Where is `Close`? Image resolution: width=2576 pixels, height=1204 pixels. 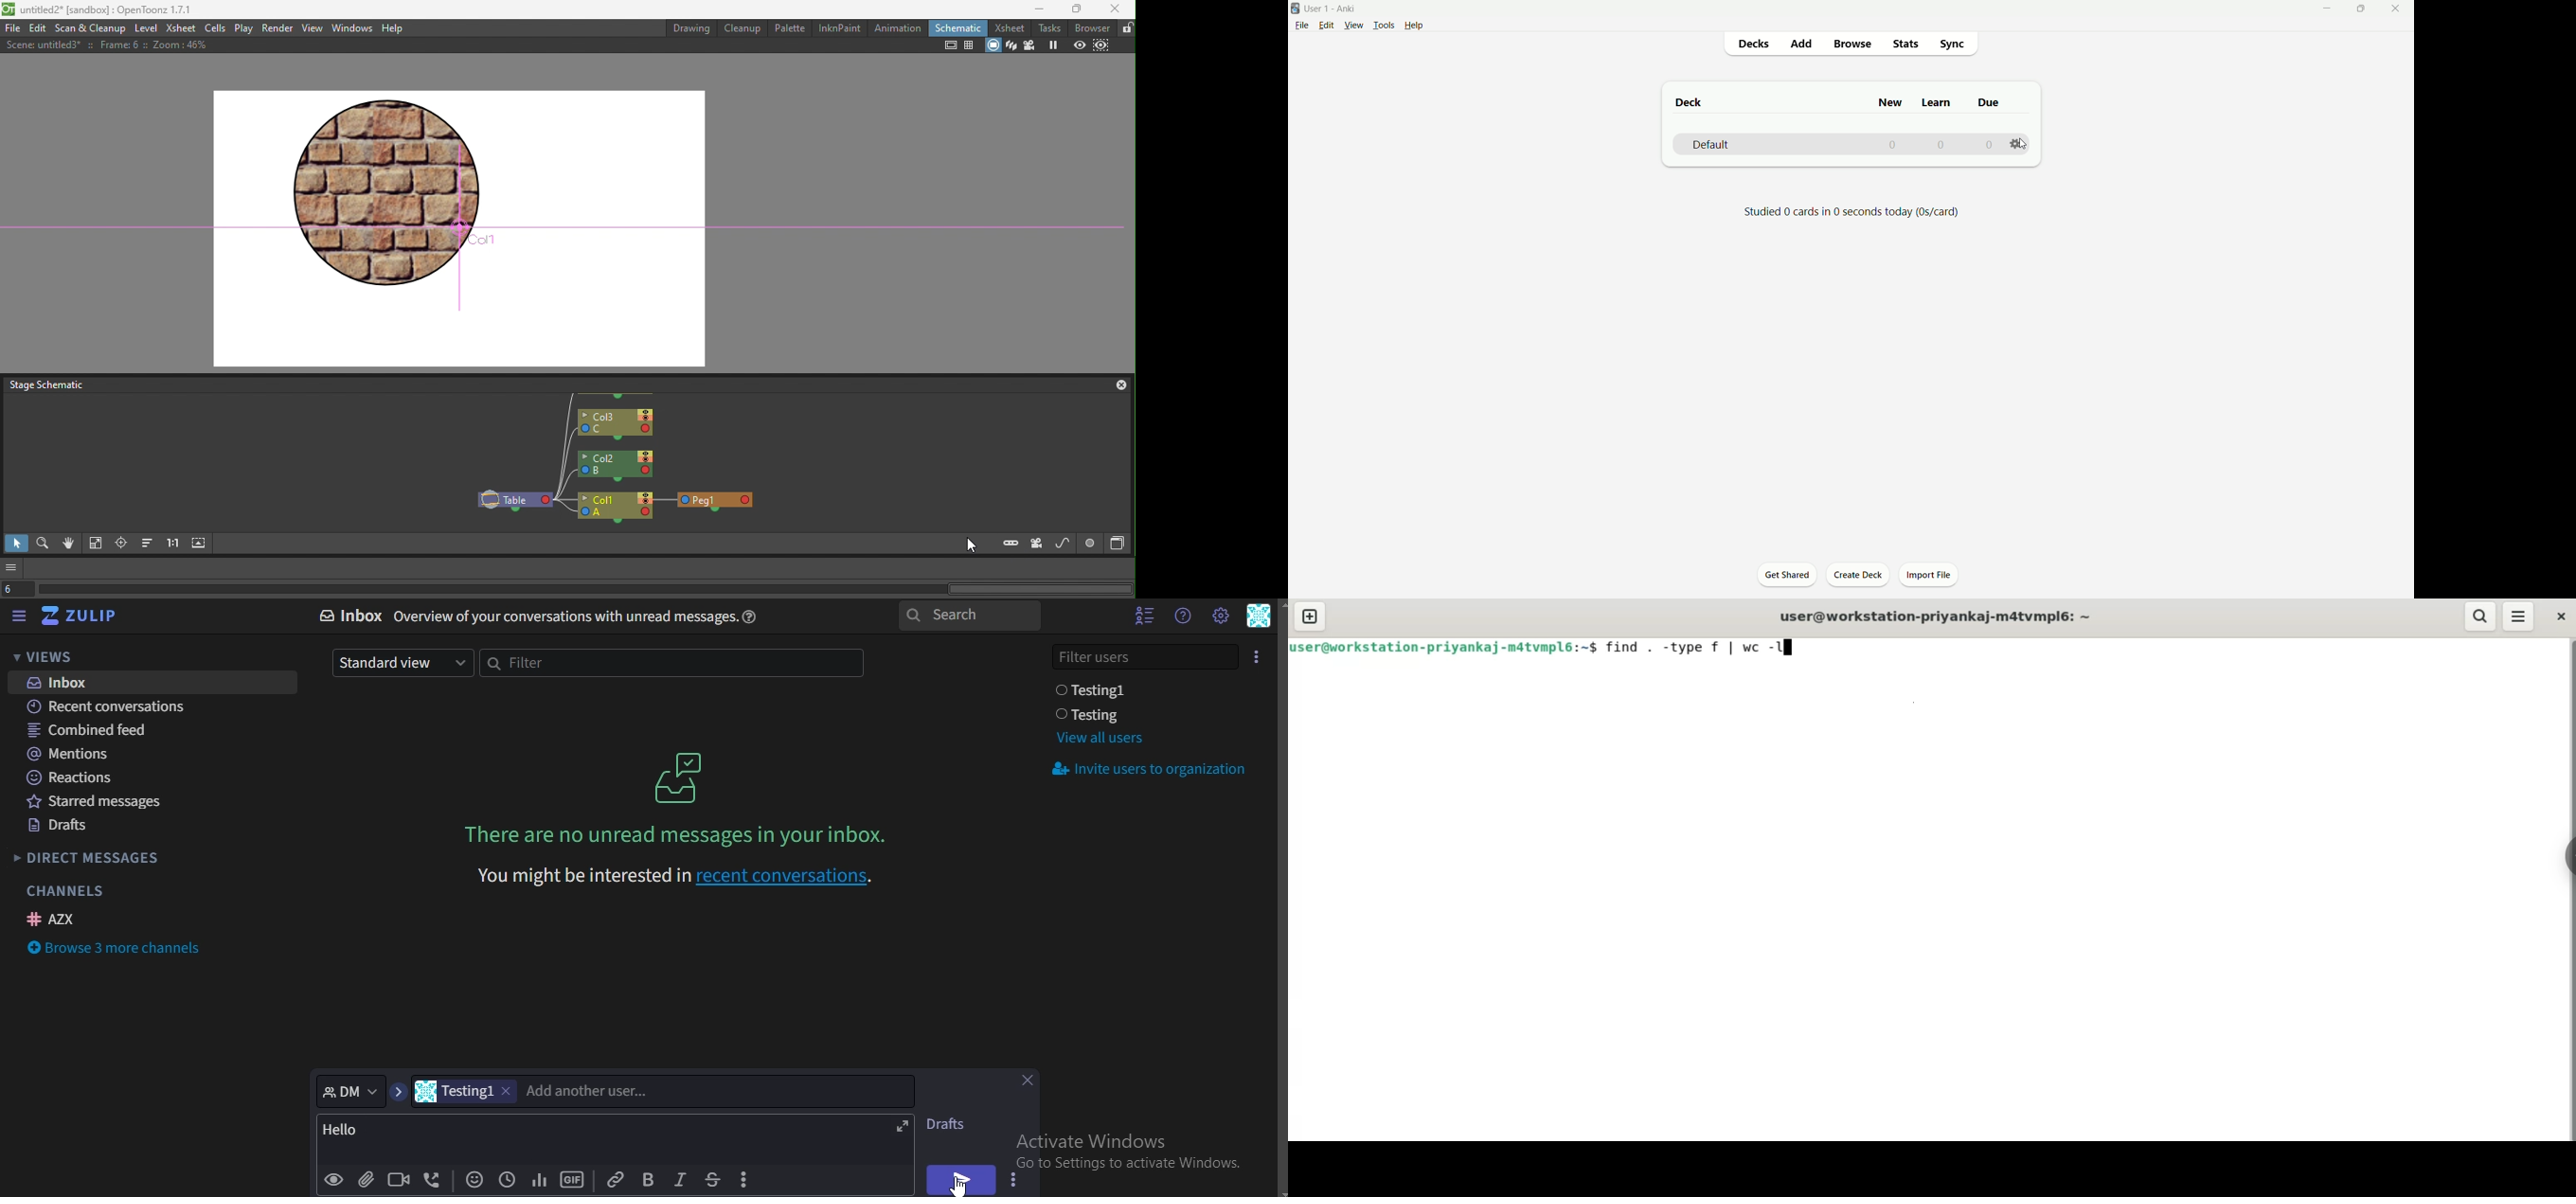
Close is located at coordinates (1116, 385).